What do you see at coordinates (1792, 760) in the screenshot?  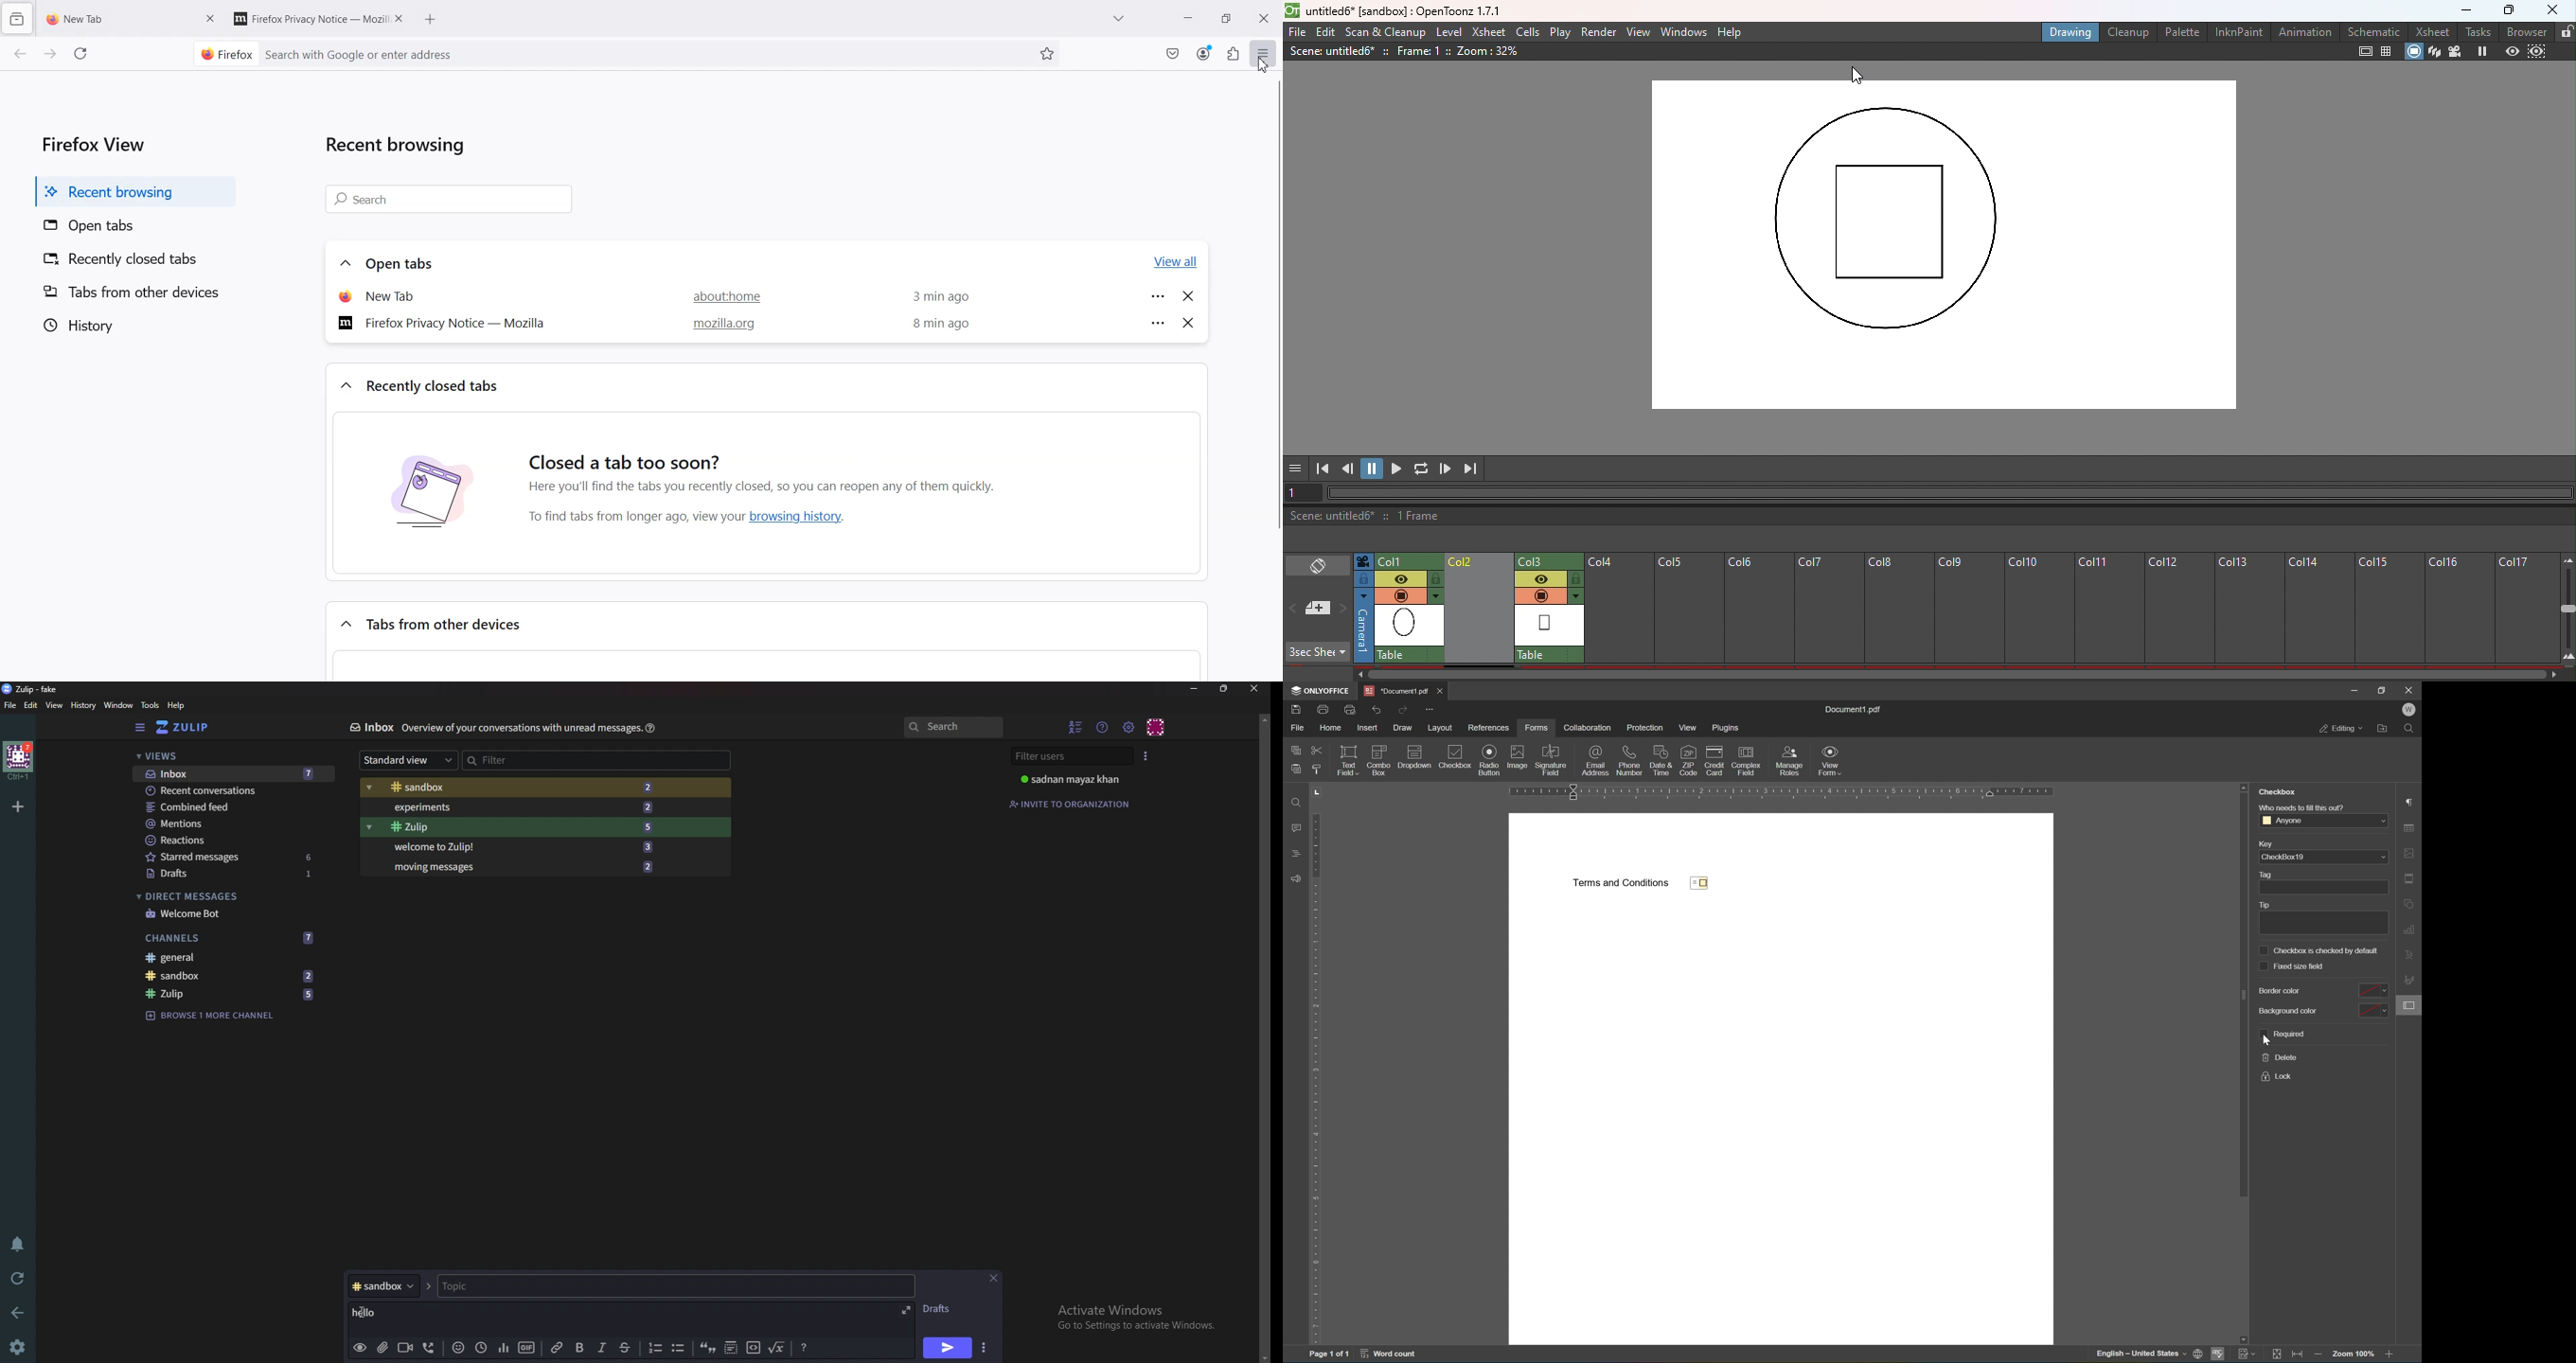 I see `` at bounding box center [1792, 760].